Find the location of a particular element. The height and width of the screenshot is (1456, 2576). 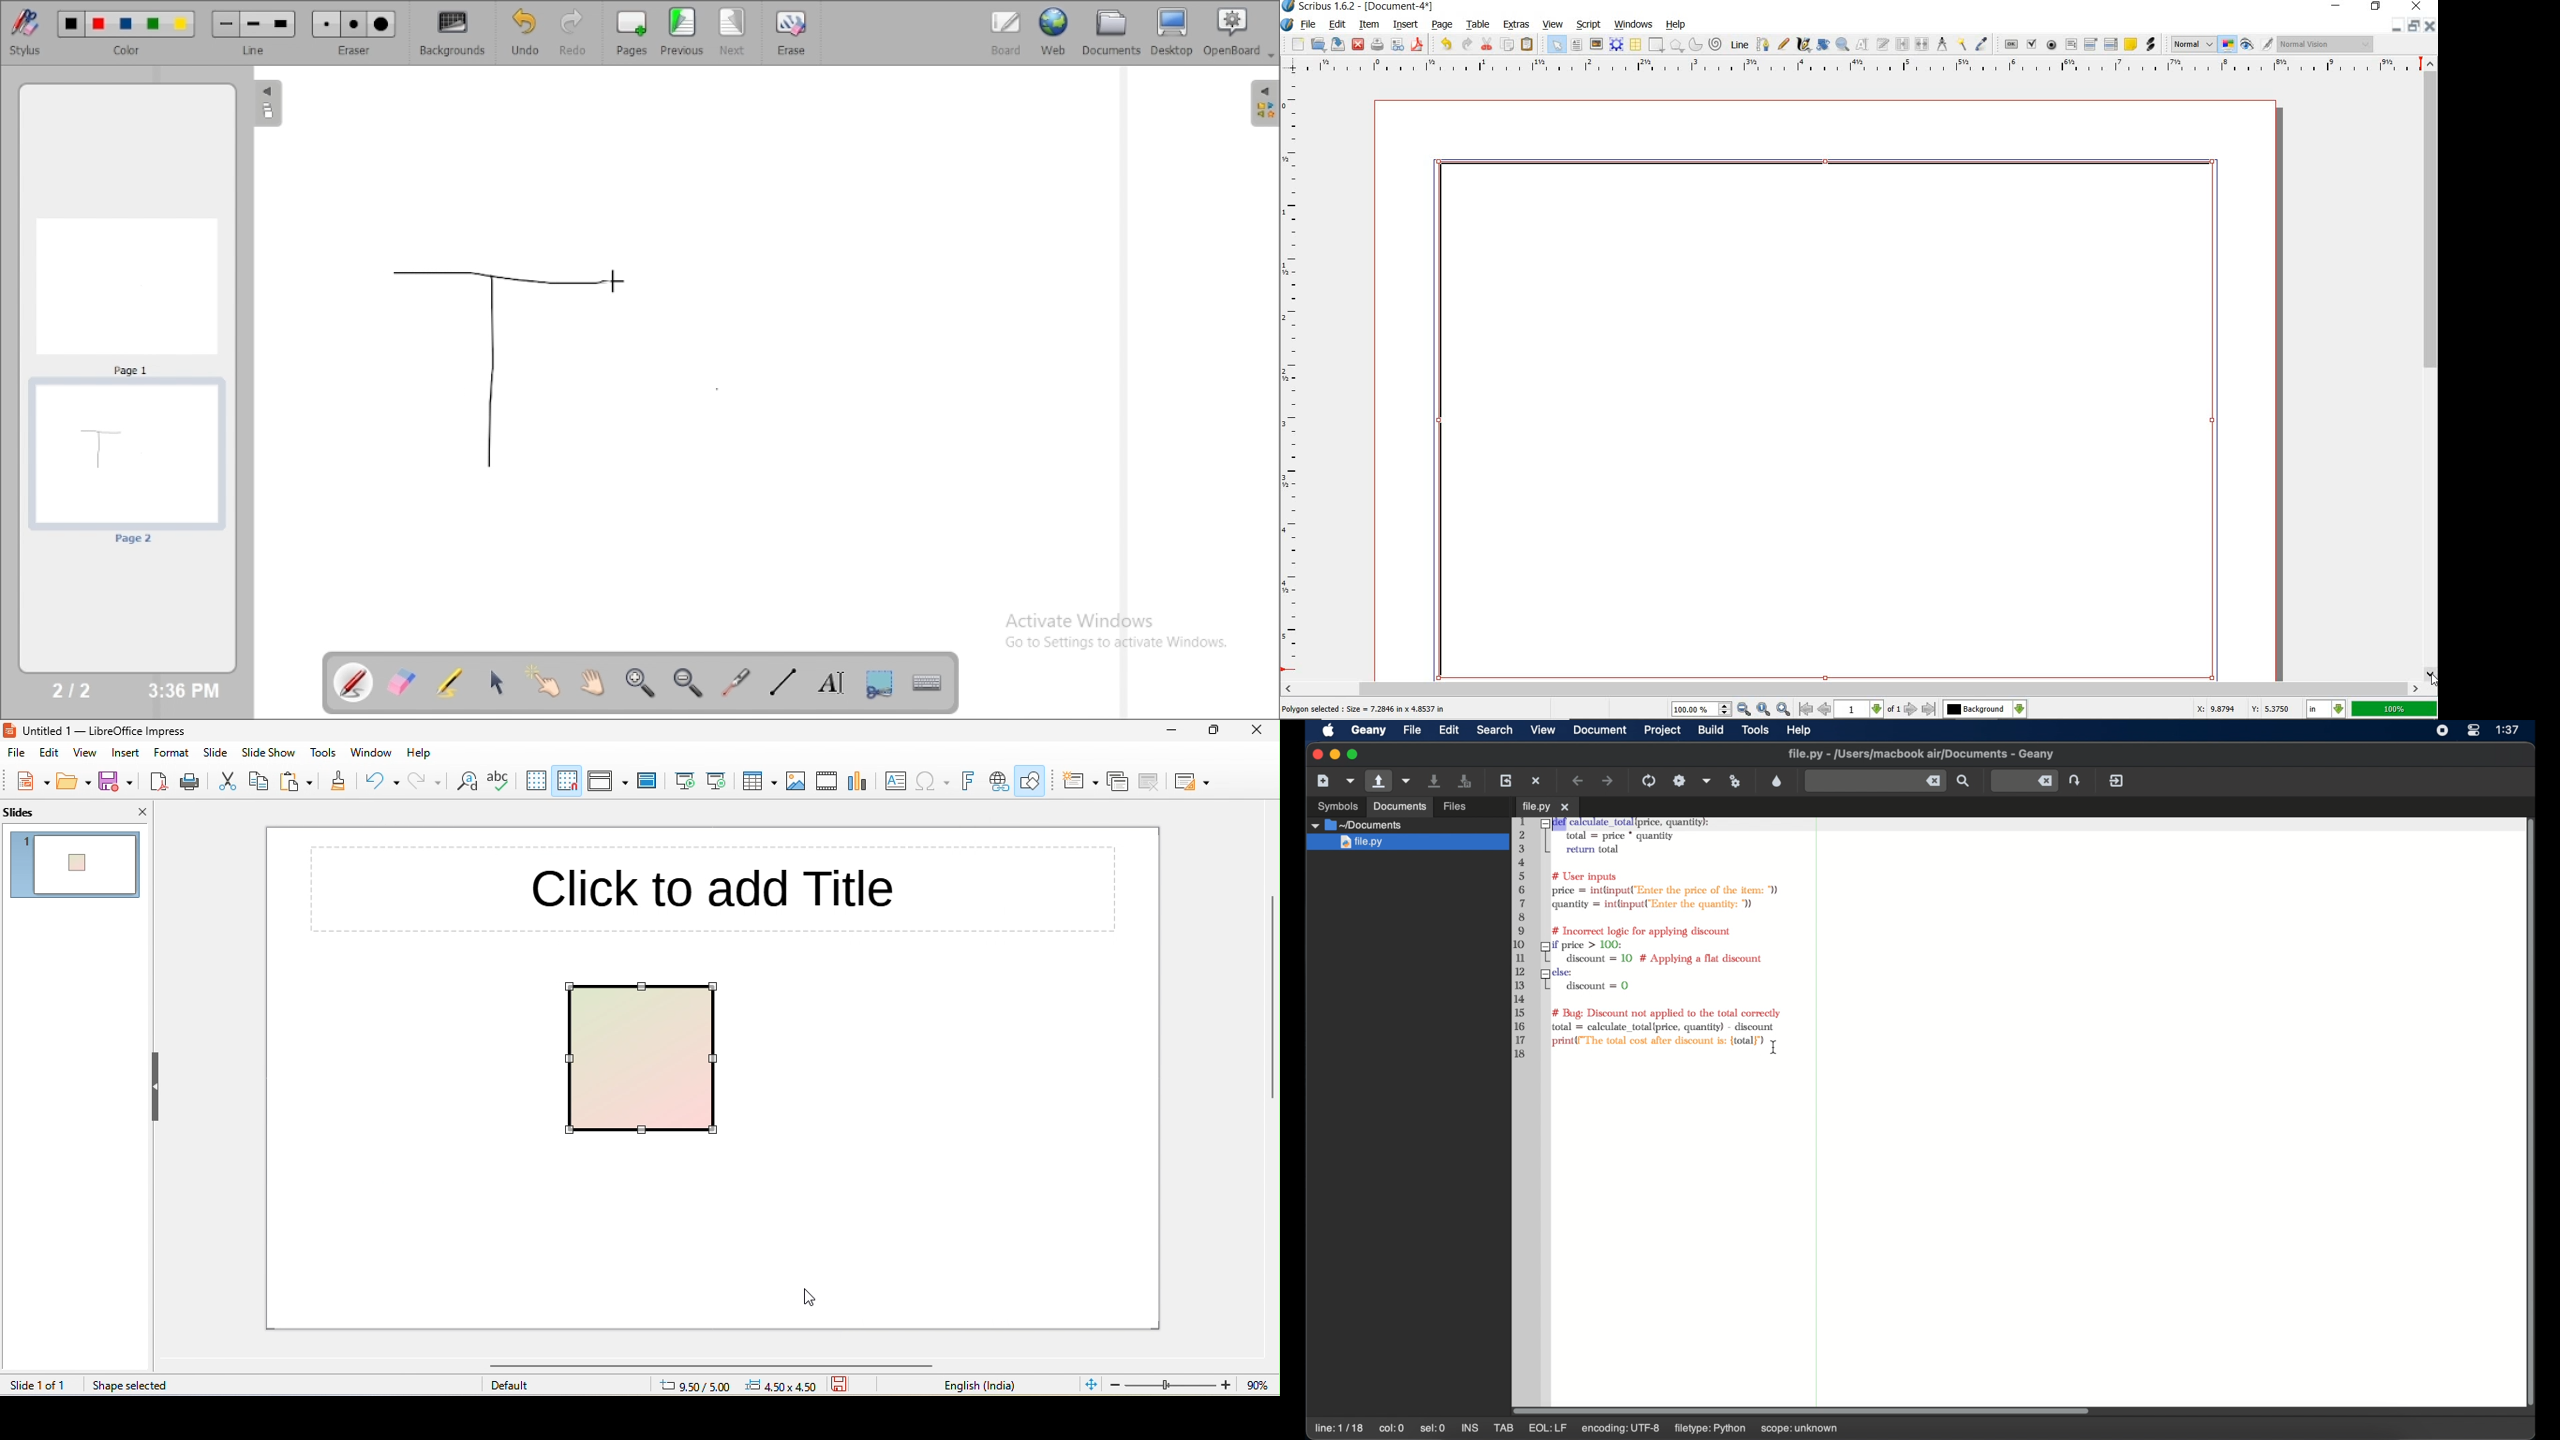

preview mode is located at coordinates (2257, 46).